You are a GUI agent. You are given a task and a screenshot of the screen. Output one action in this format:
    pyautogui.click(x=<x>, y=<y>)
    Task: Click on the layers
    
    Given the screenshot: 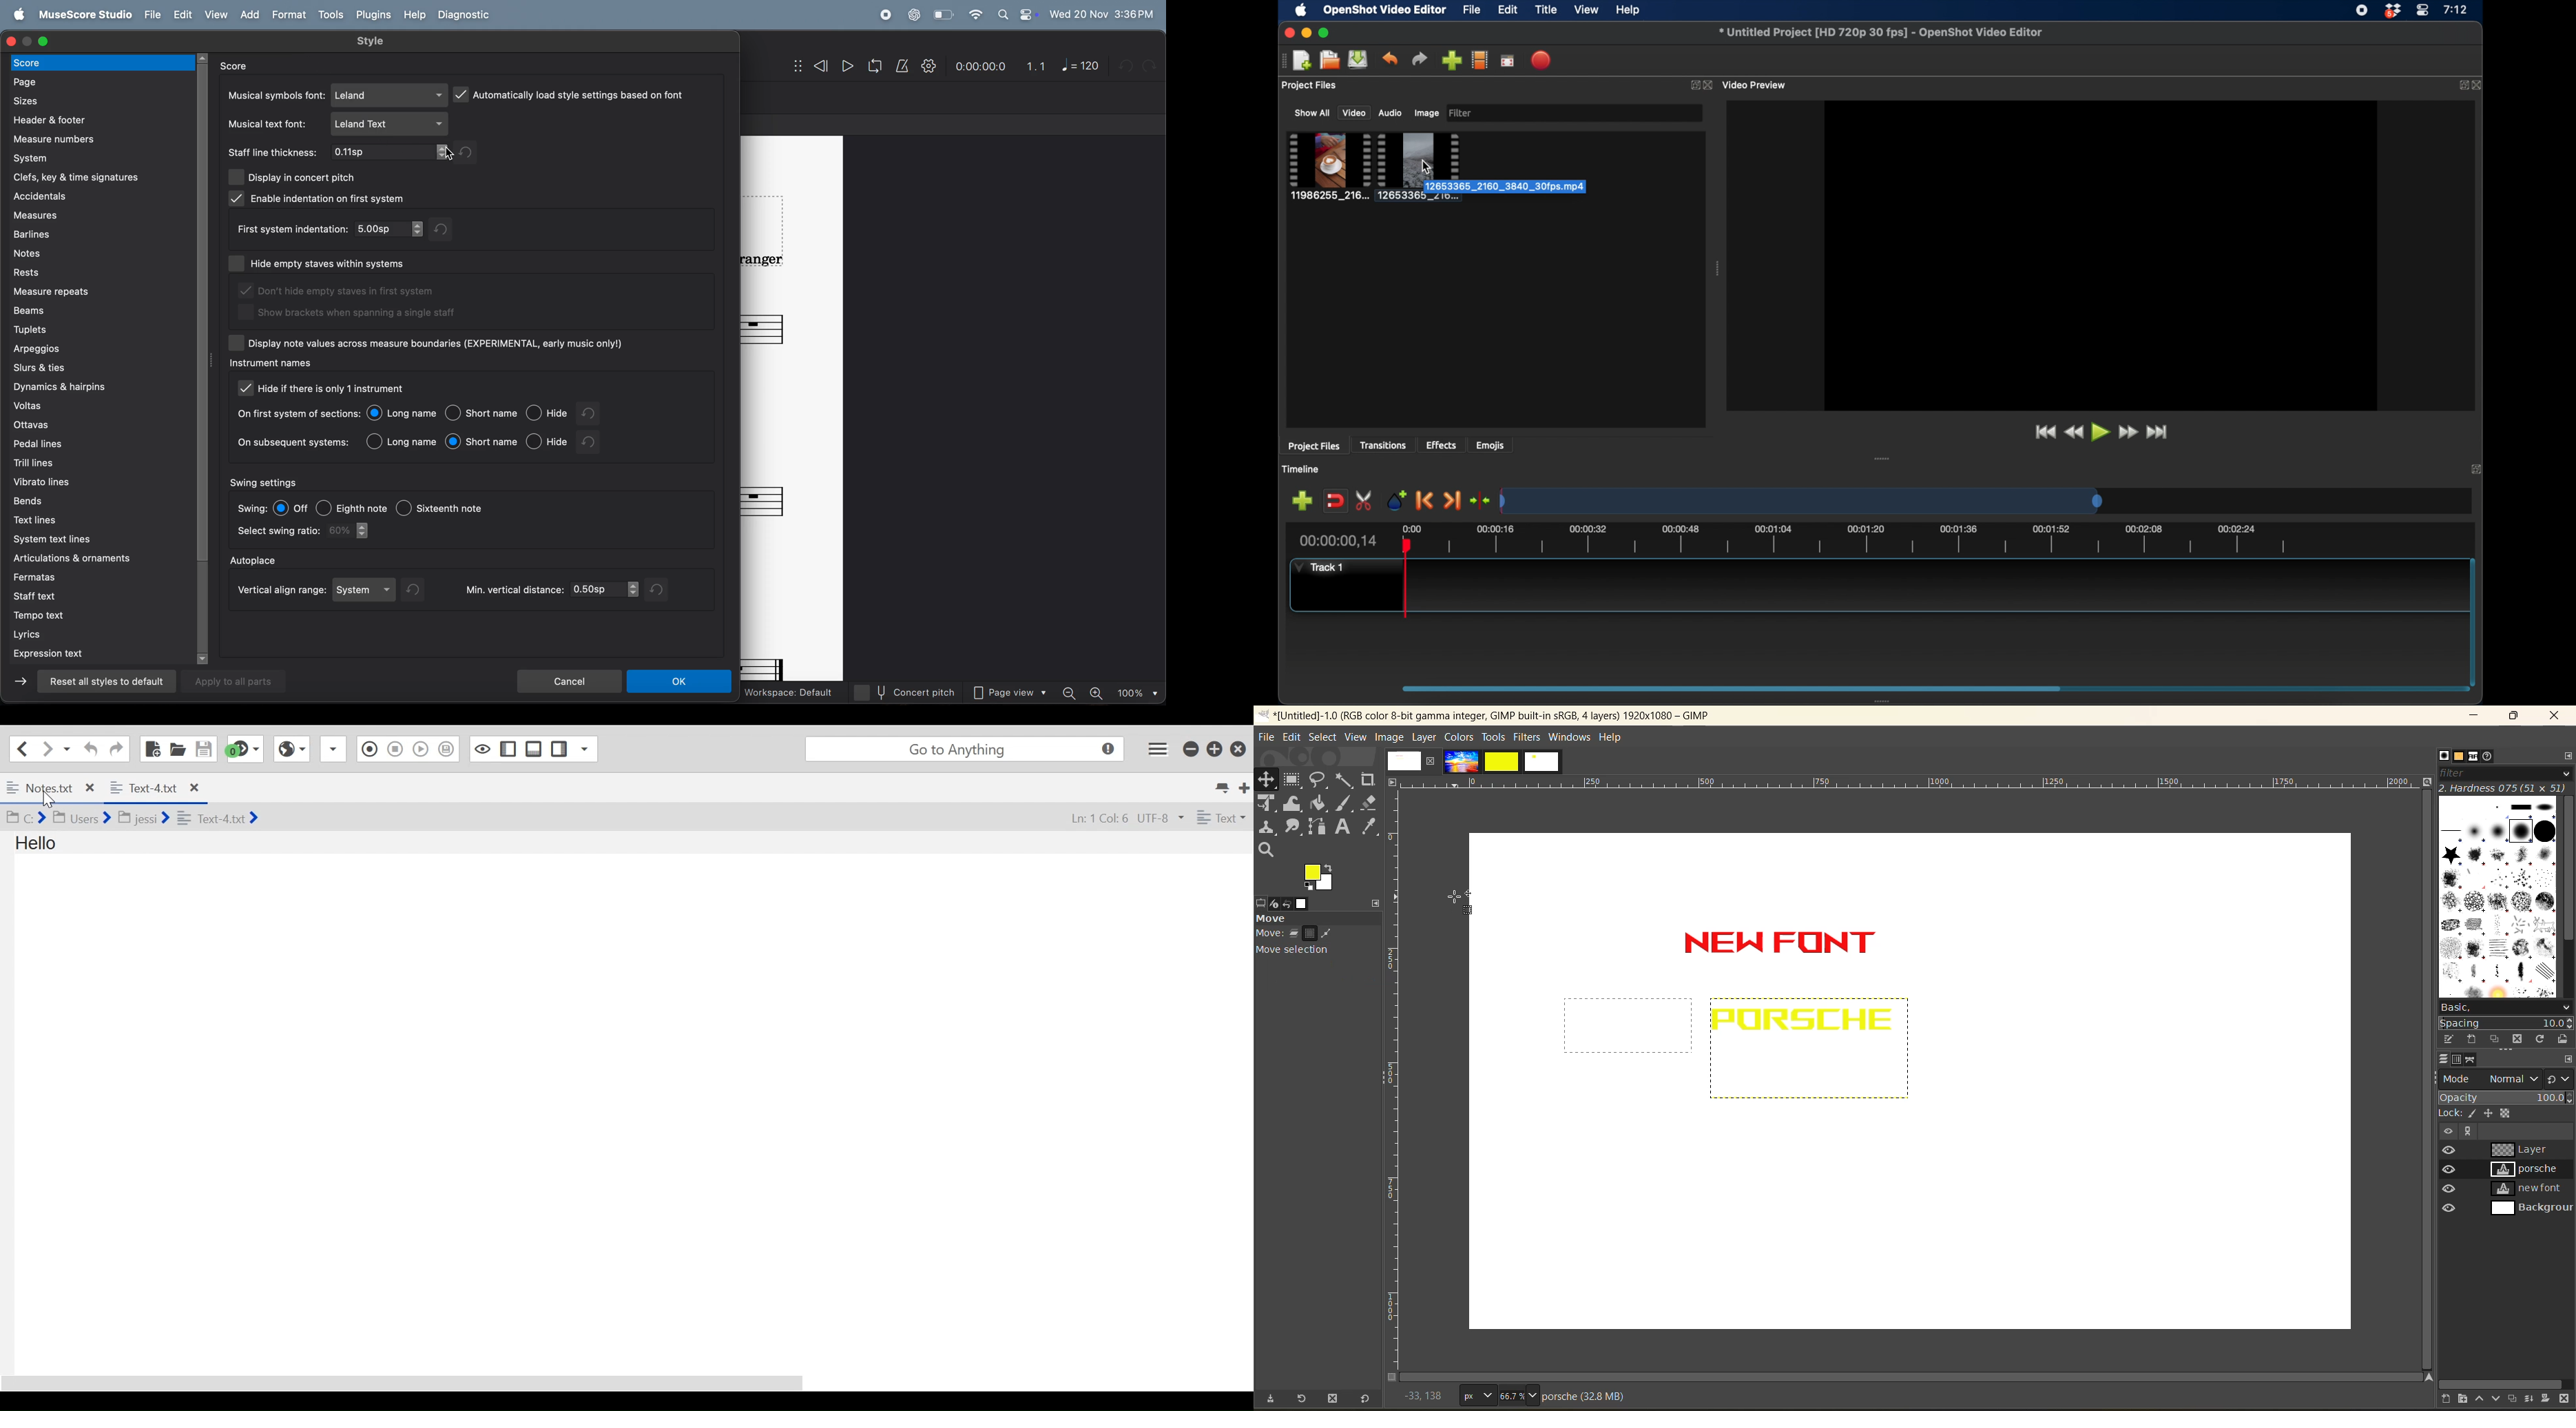 What is the action you would take?
    pyautogui.click(x=2438, y=1060)
    